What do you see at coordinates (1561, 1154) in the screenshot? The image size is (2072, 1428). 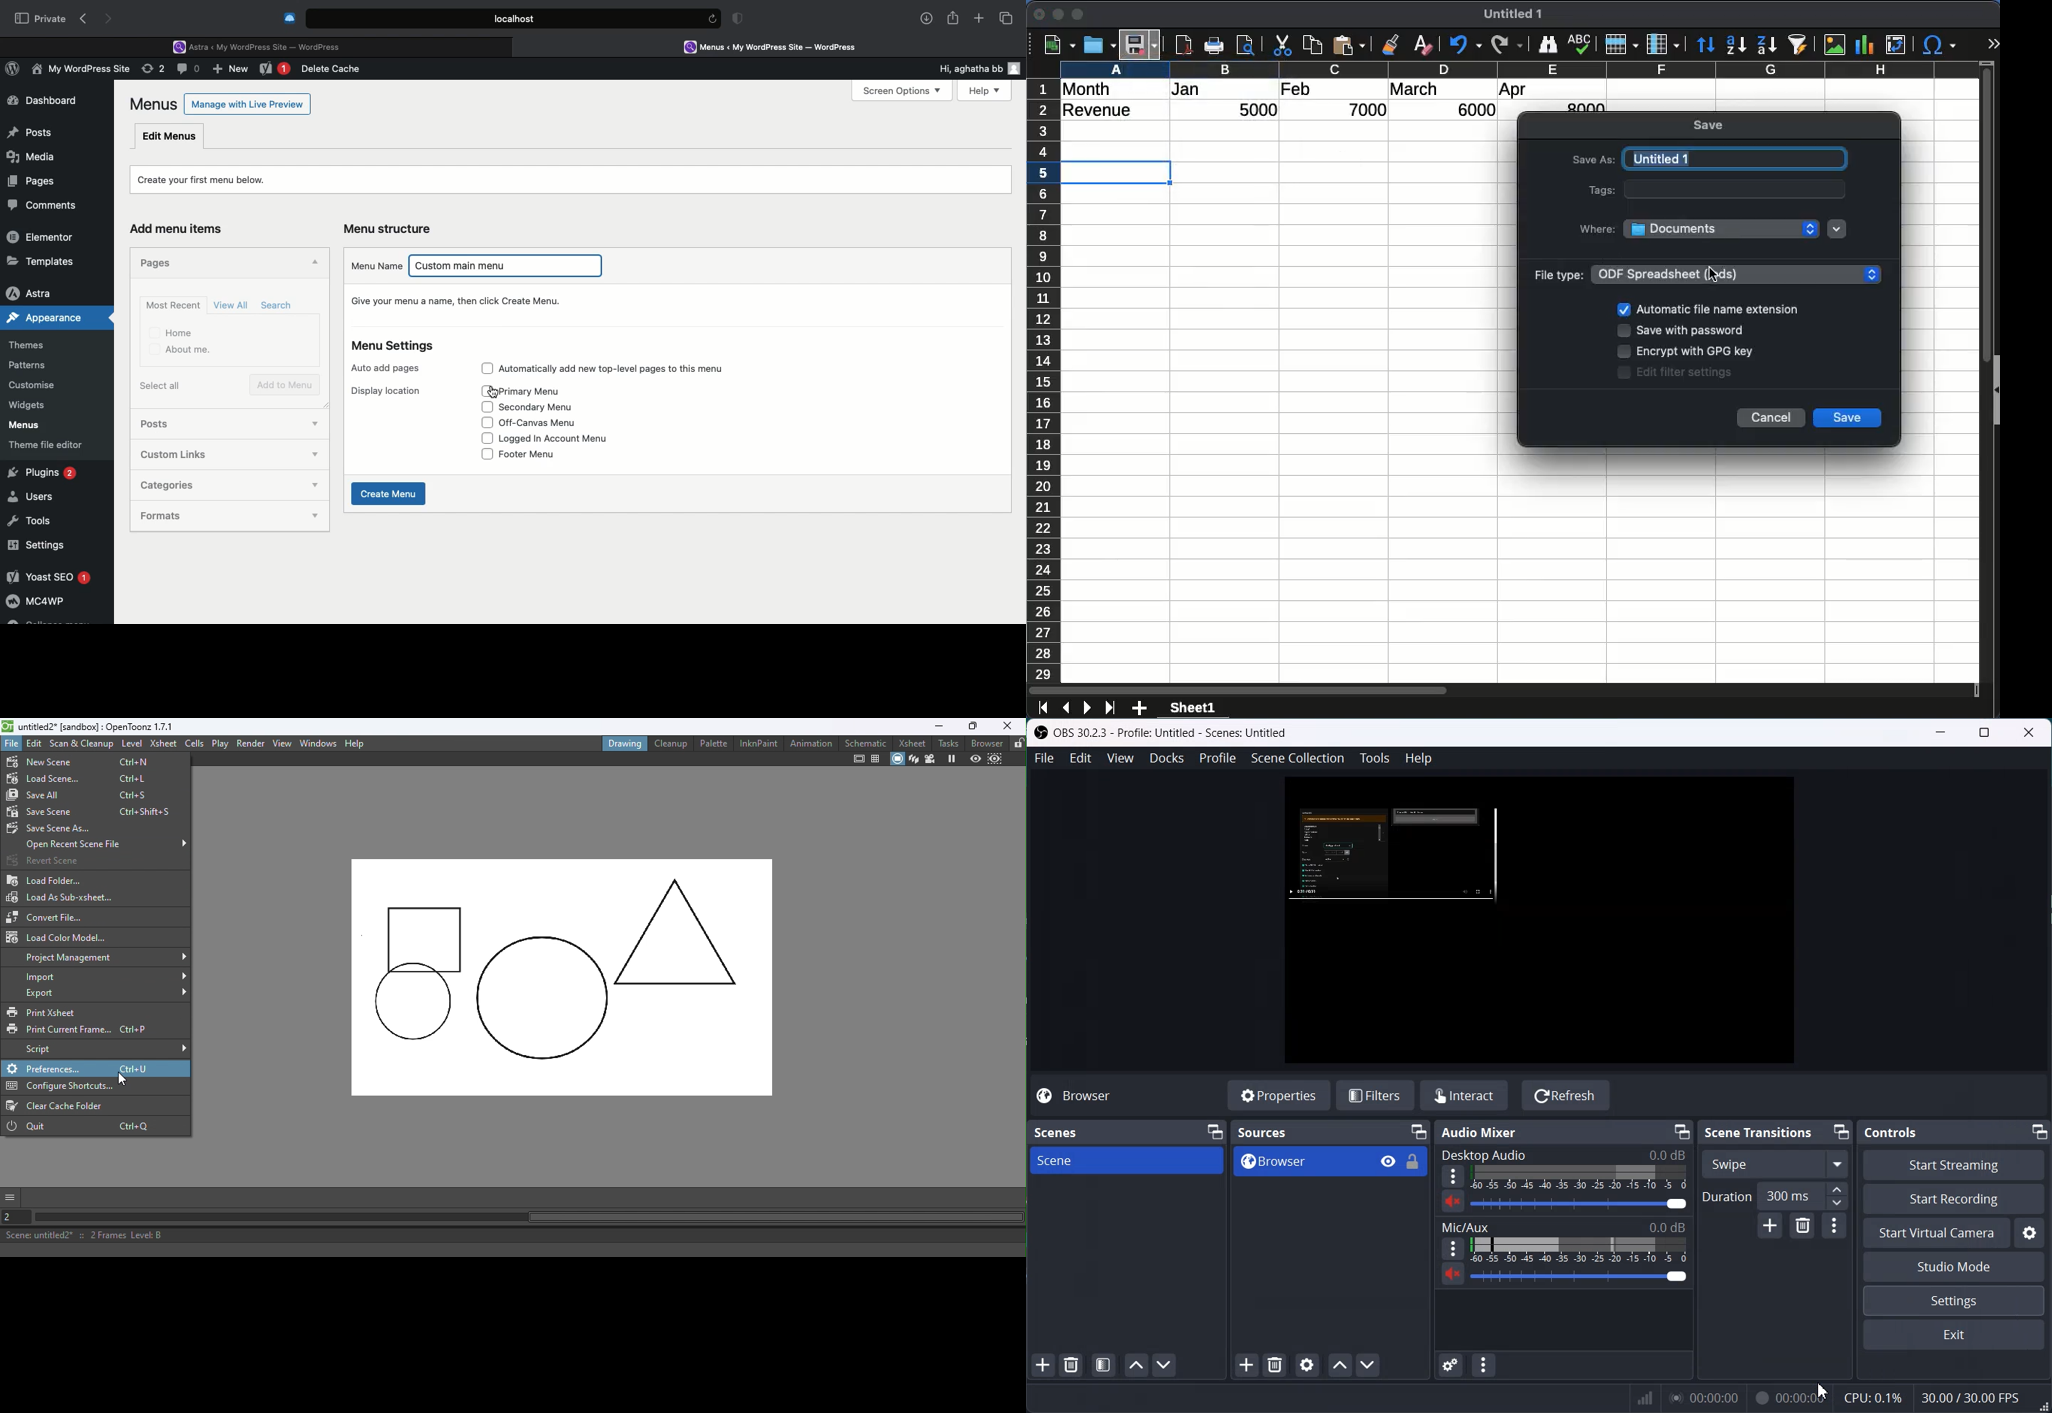 I see `Desktop Audio 0.0 dB` at bounding box center [1561, 1154].